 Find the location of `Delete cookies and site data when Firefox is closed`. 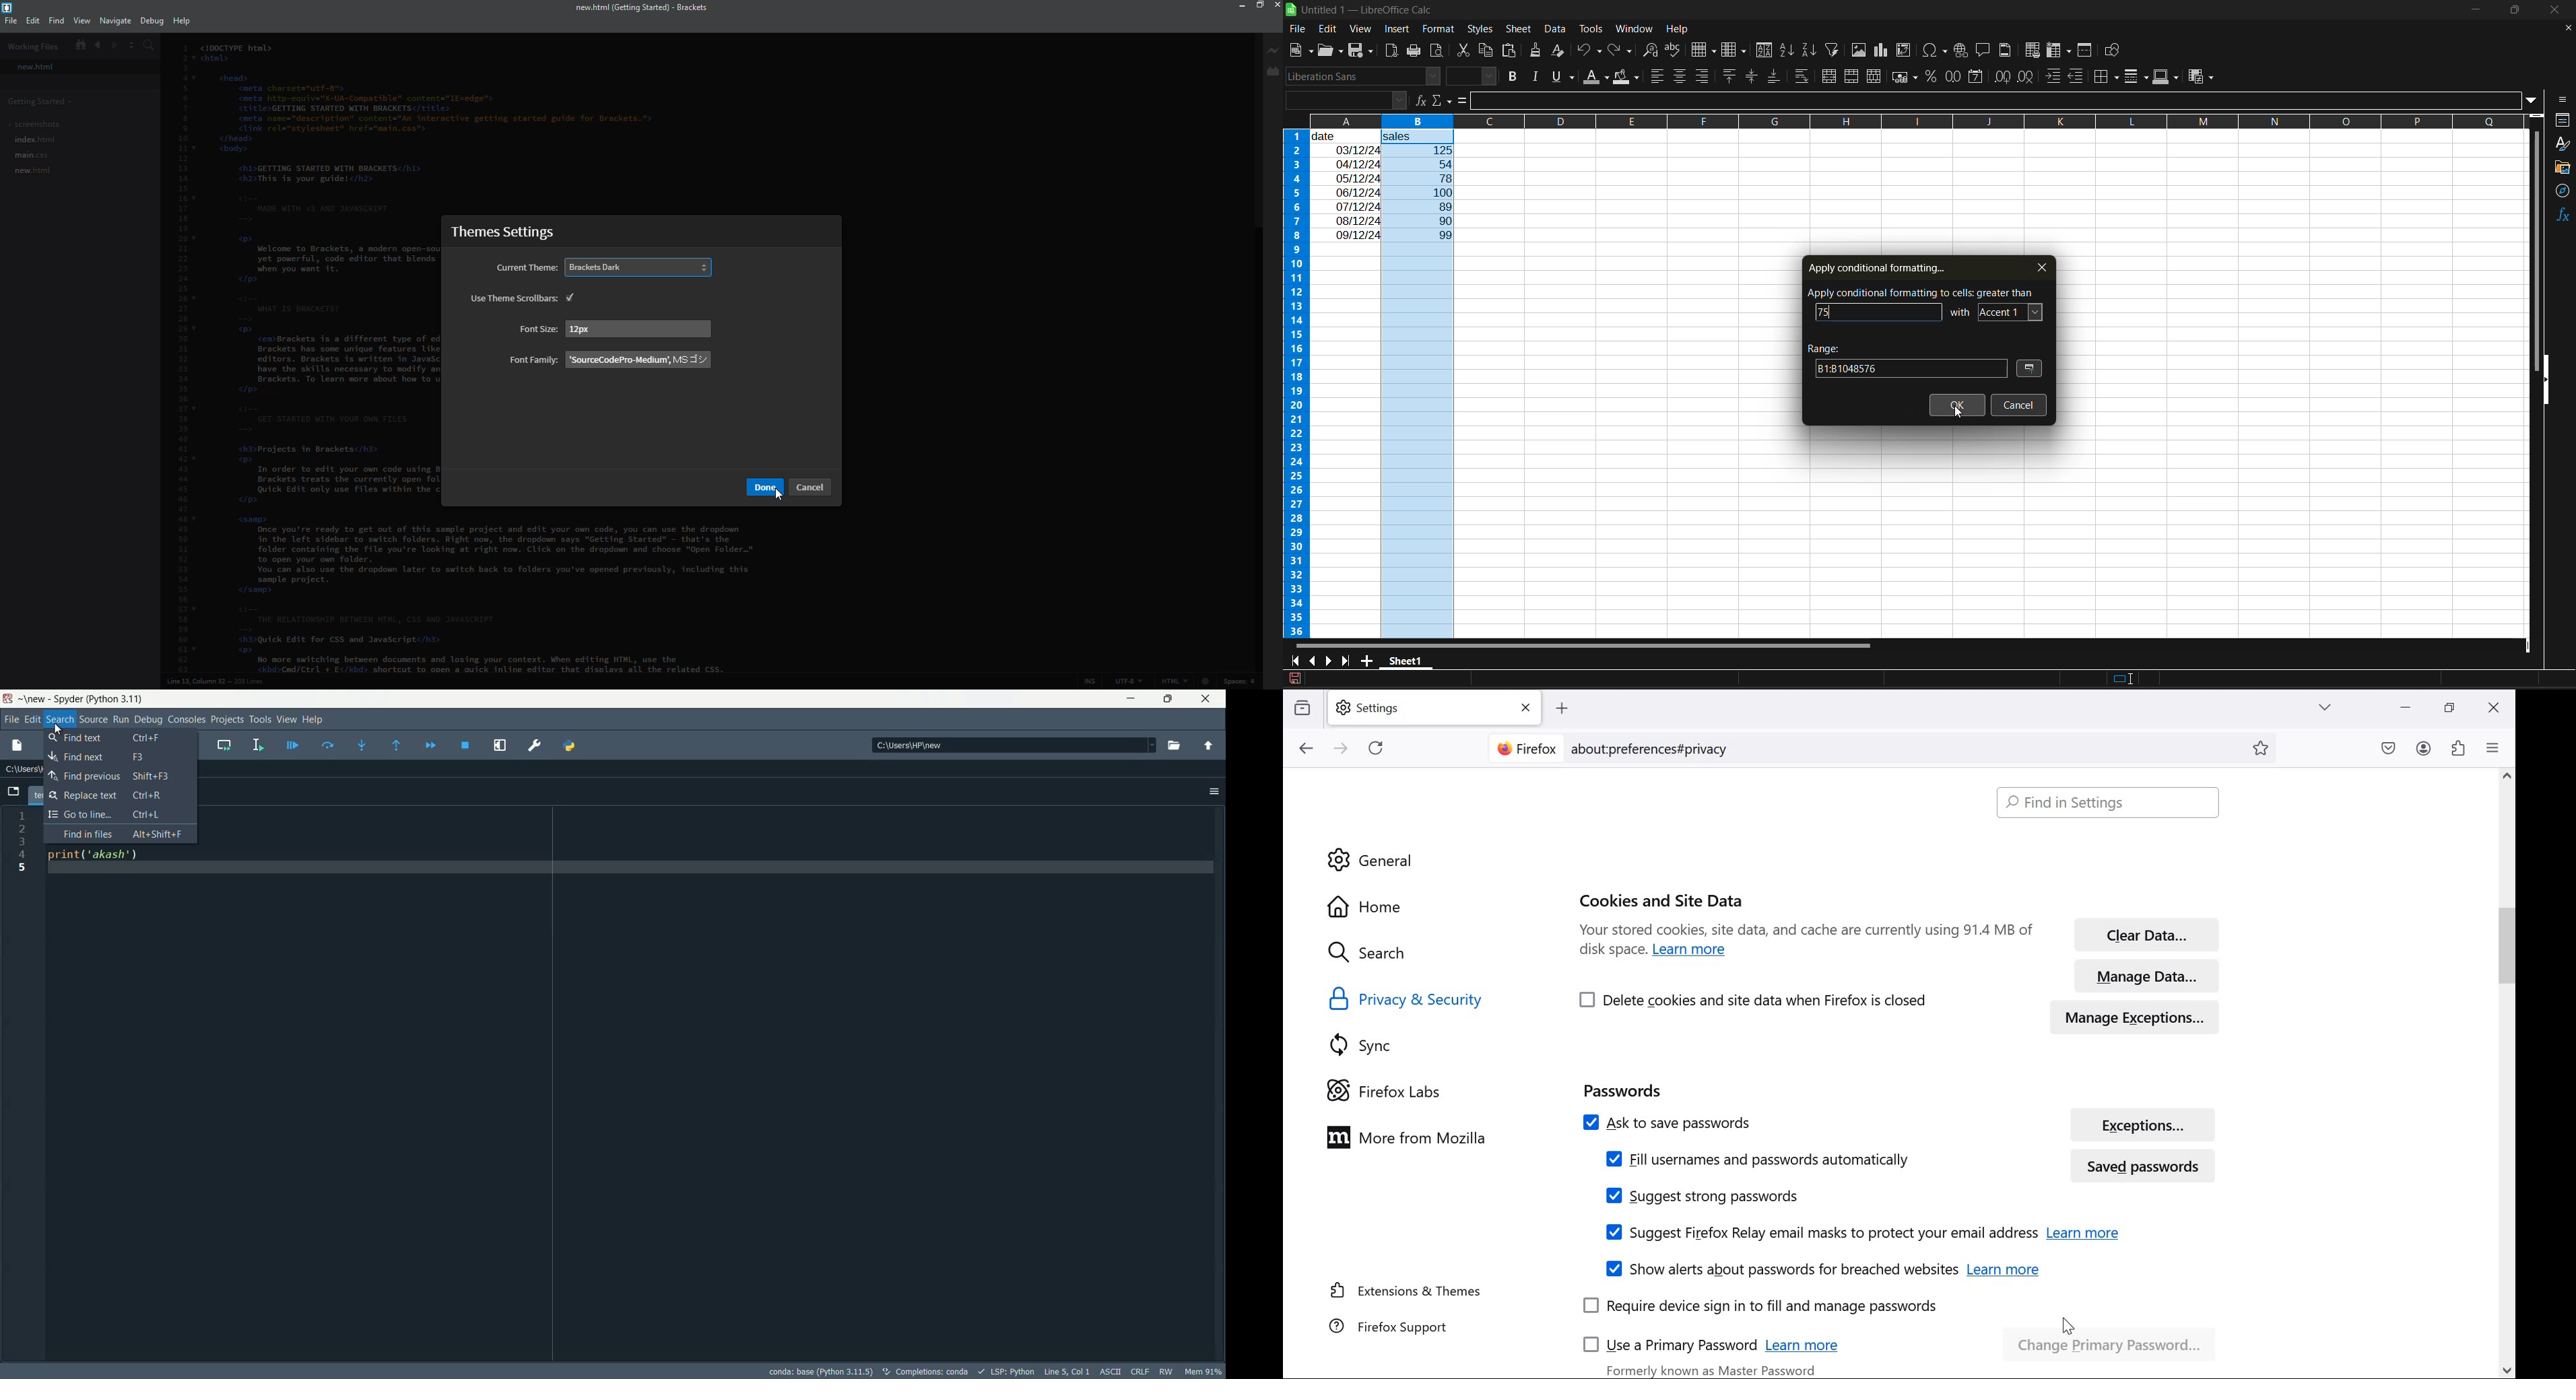

Delete cookies and site data when Firefox is closed is located at coordinates (1755, 999).